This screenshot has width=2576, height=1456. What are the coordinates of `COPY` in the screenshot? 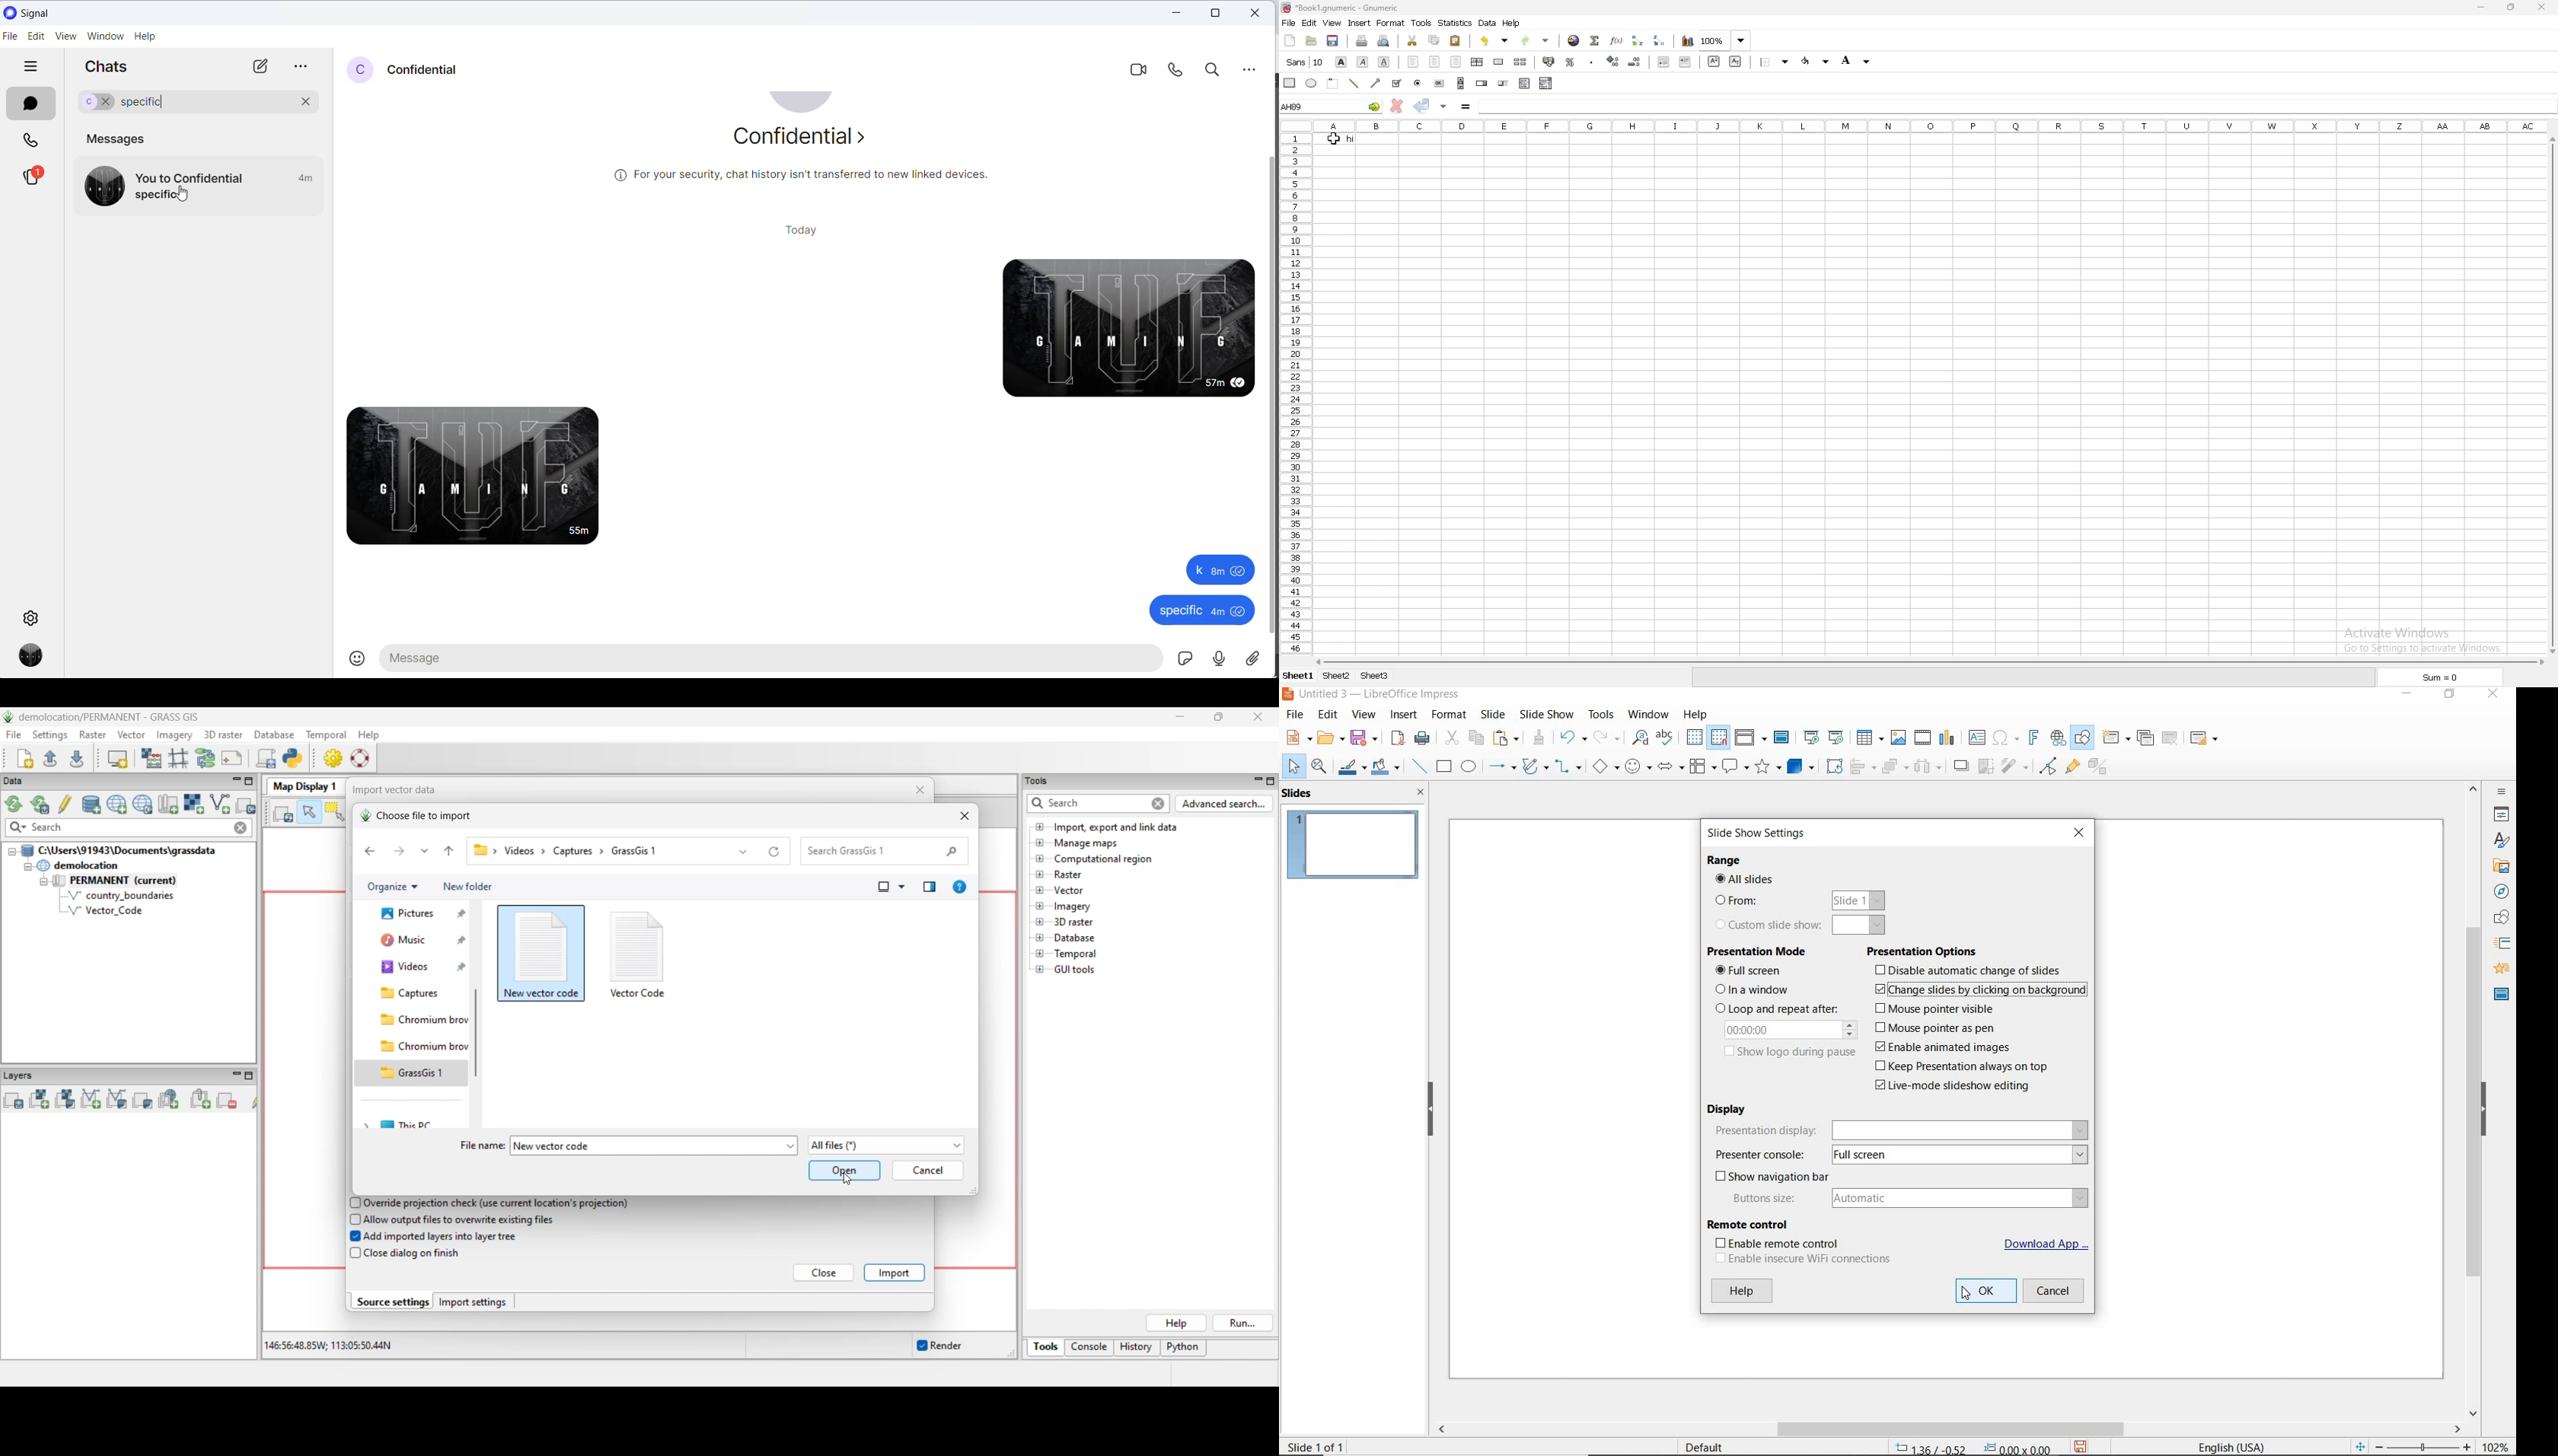 It's located at (1476, 739).